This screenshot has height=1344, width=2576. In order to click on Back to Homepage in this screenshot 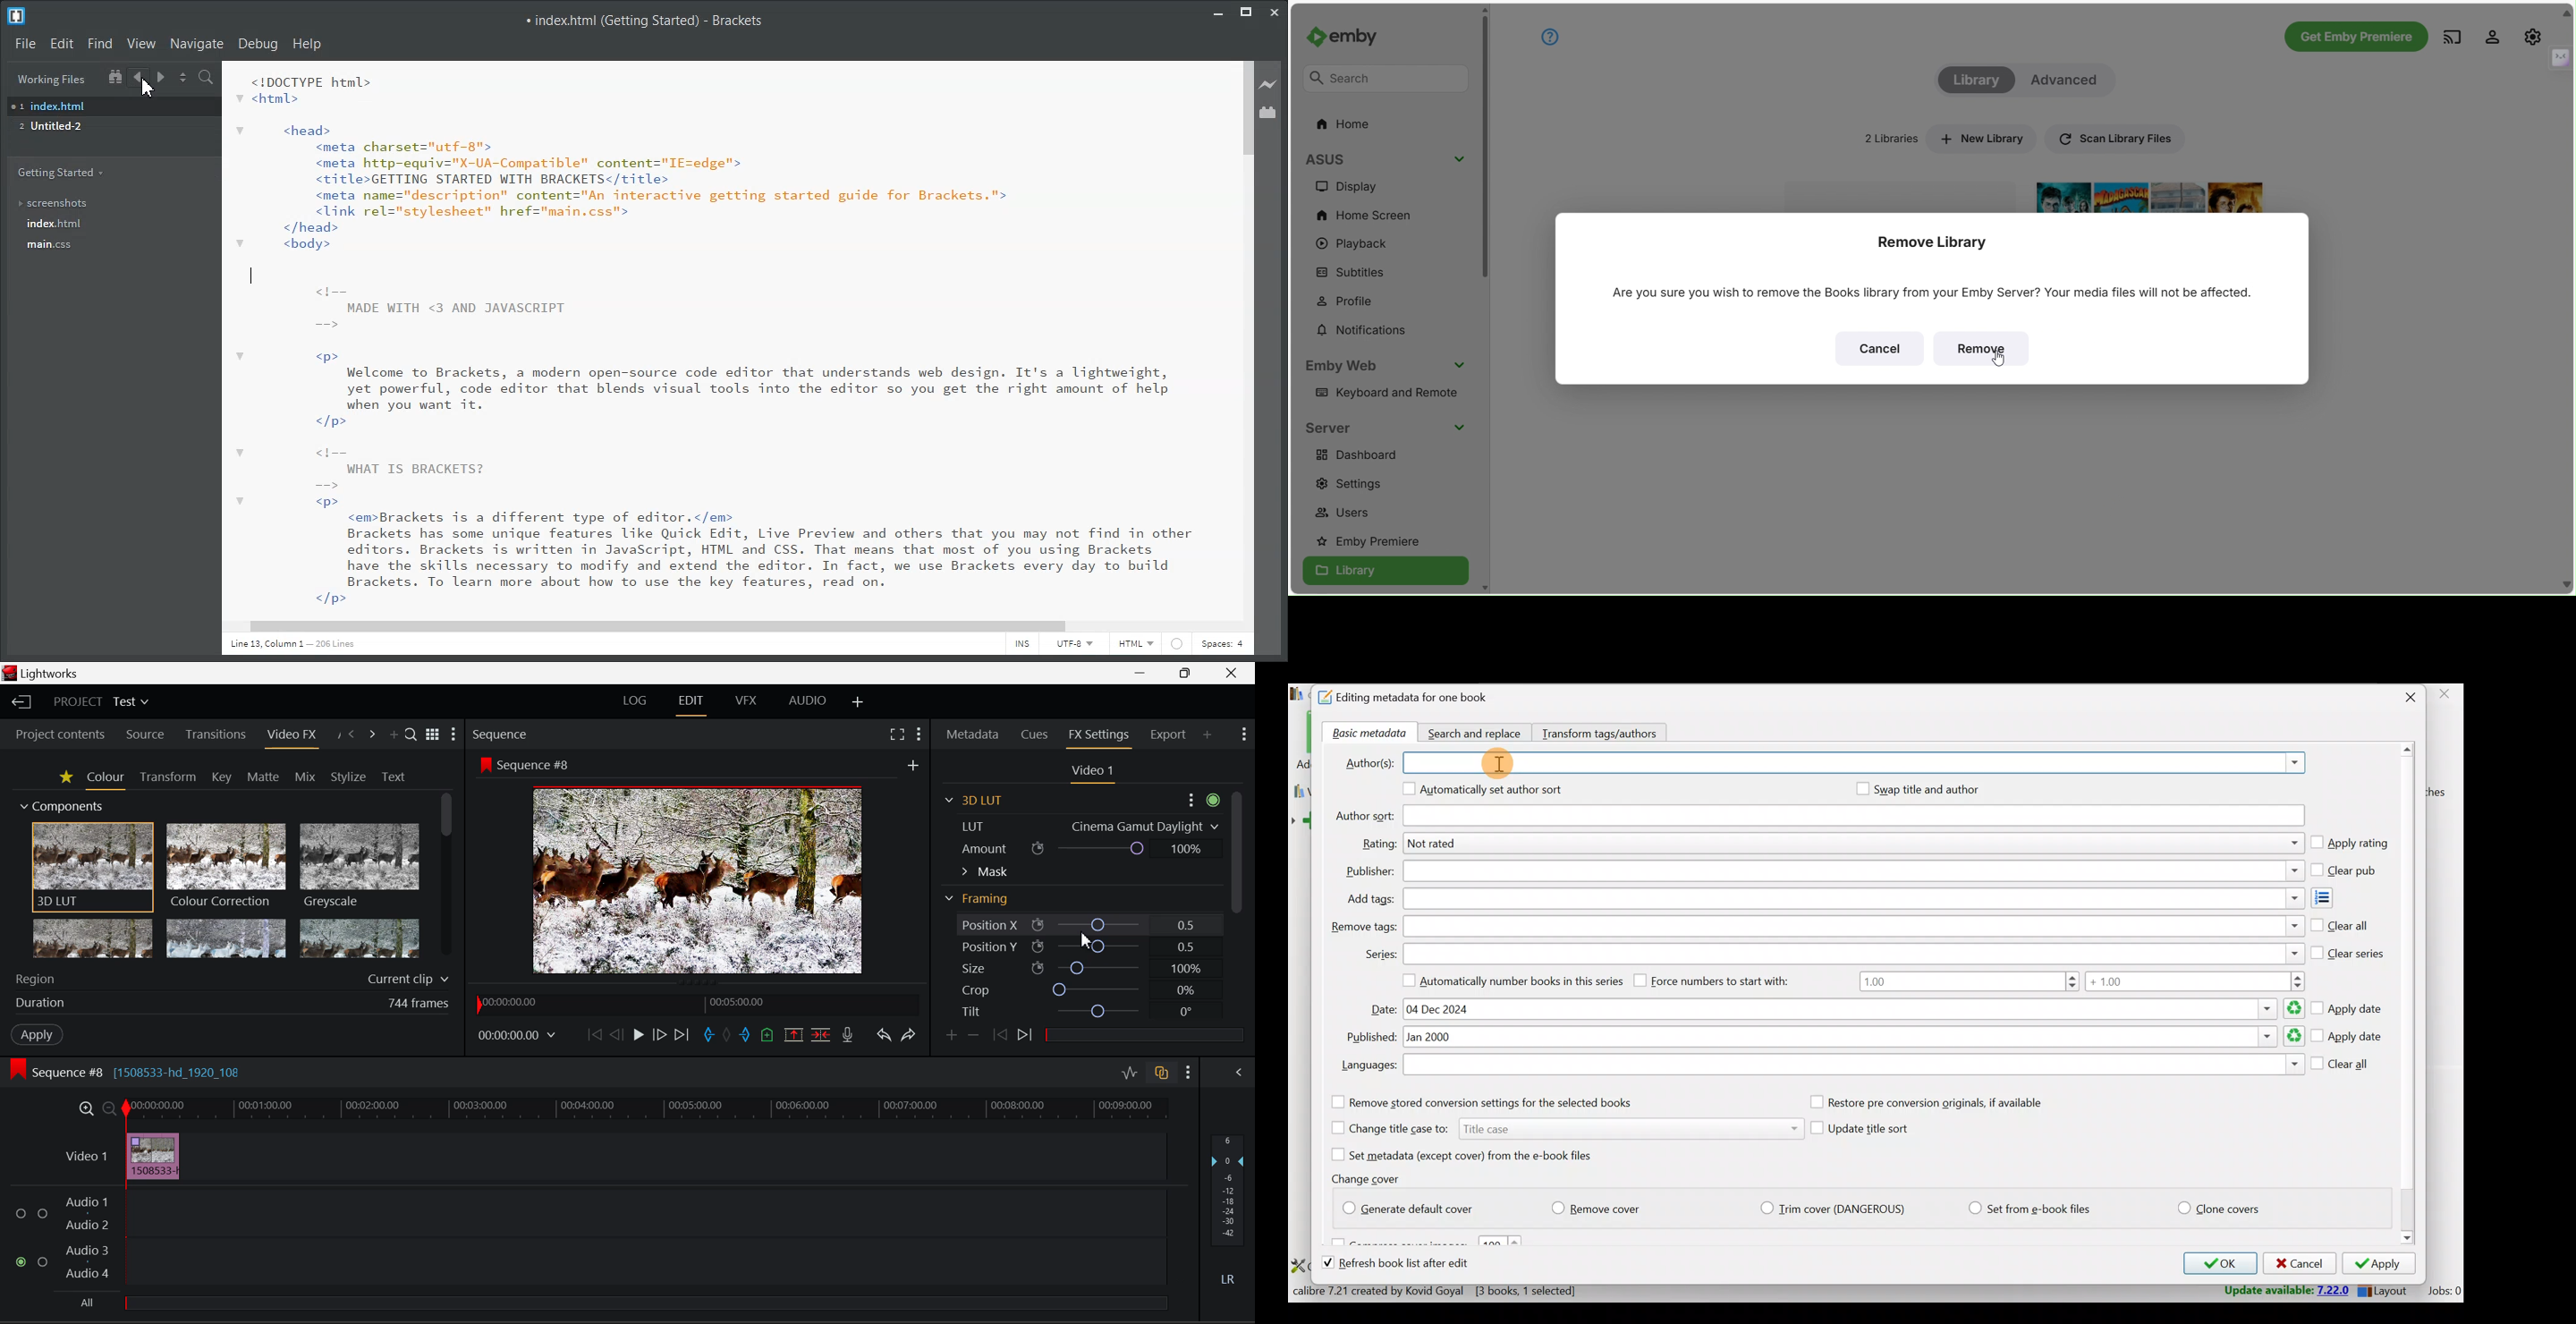, I will do `click(18, 702)`.